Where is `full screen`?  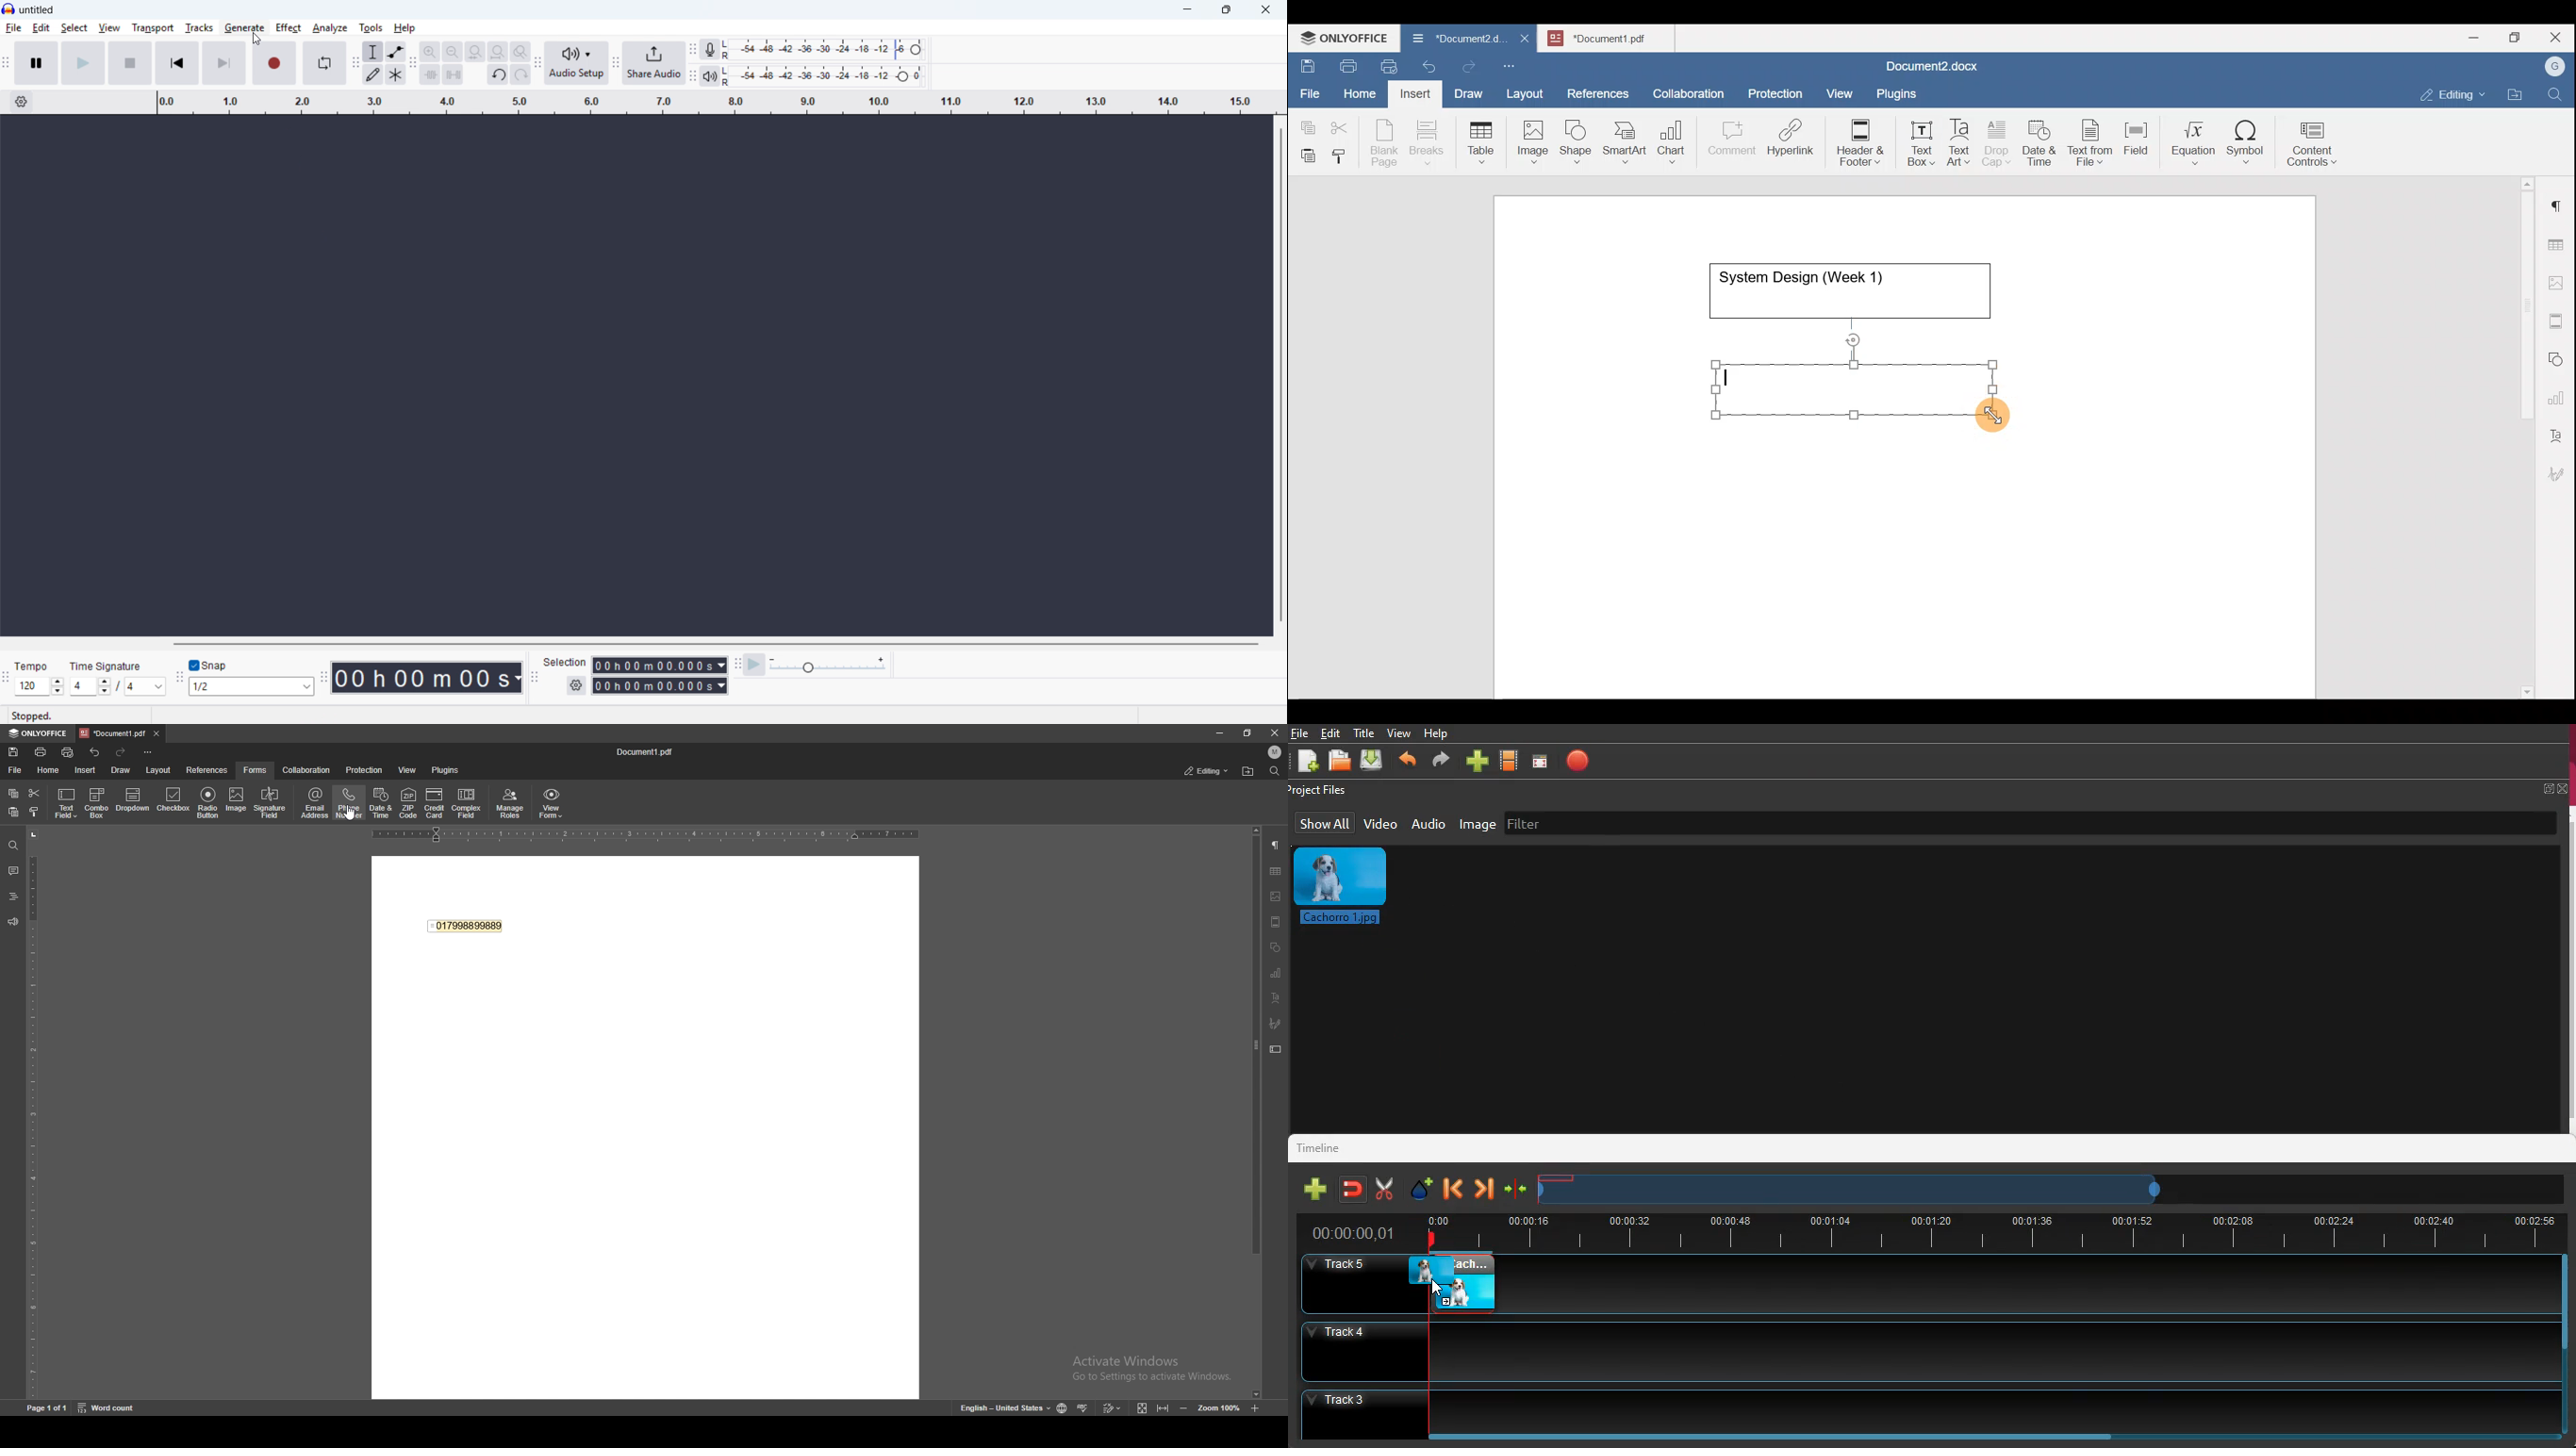 full screen is located at coordinates (2553, 789).